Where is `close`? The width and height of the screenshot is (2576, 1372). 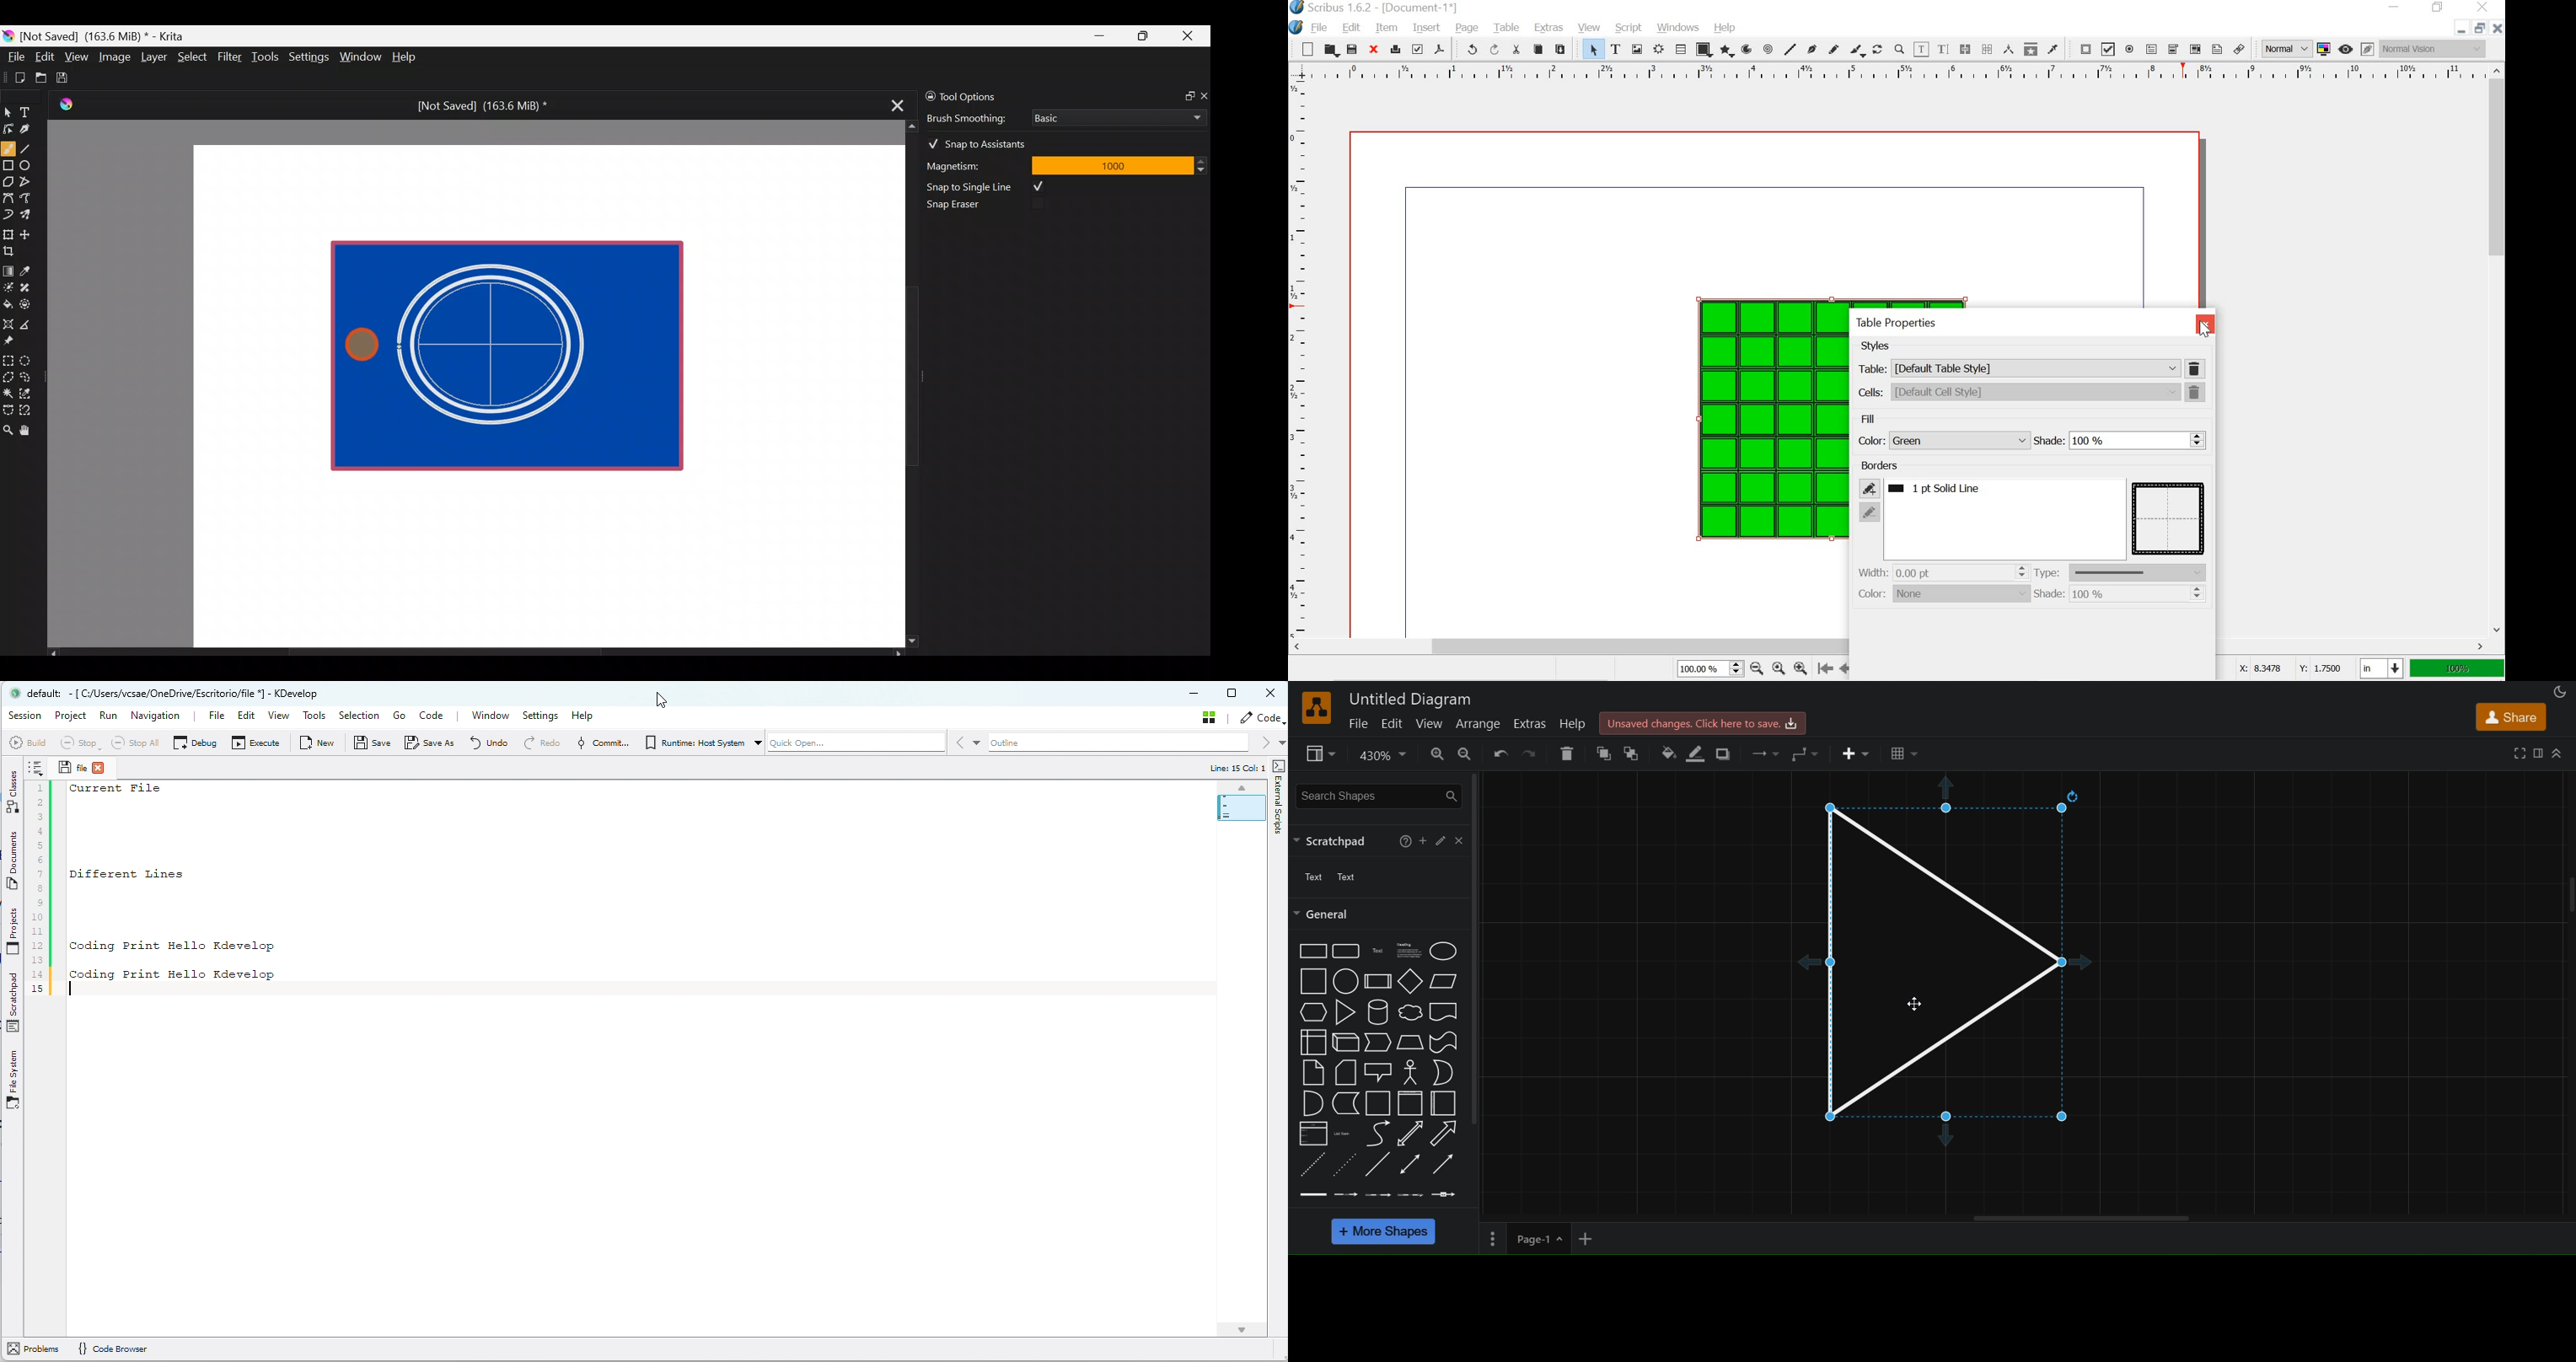 close is located at coordinates (2497, 28).